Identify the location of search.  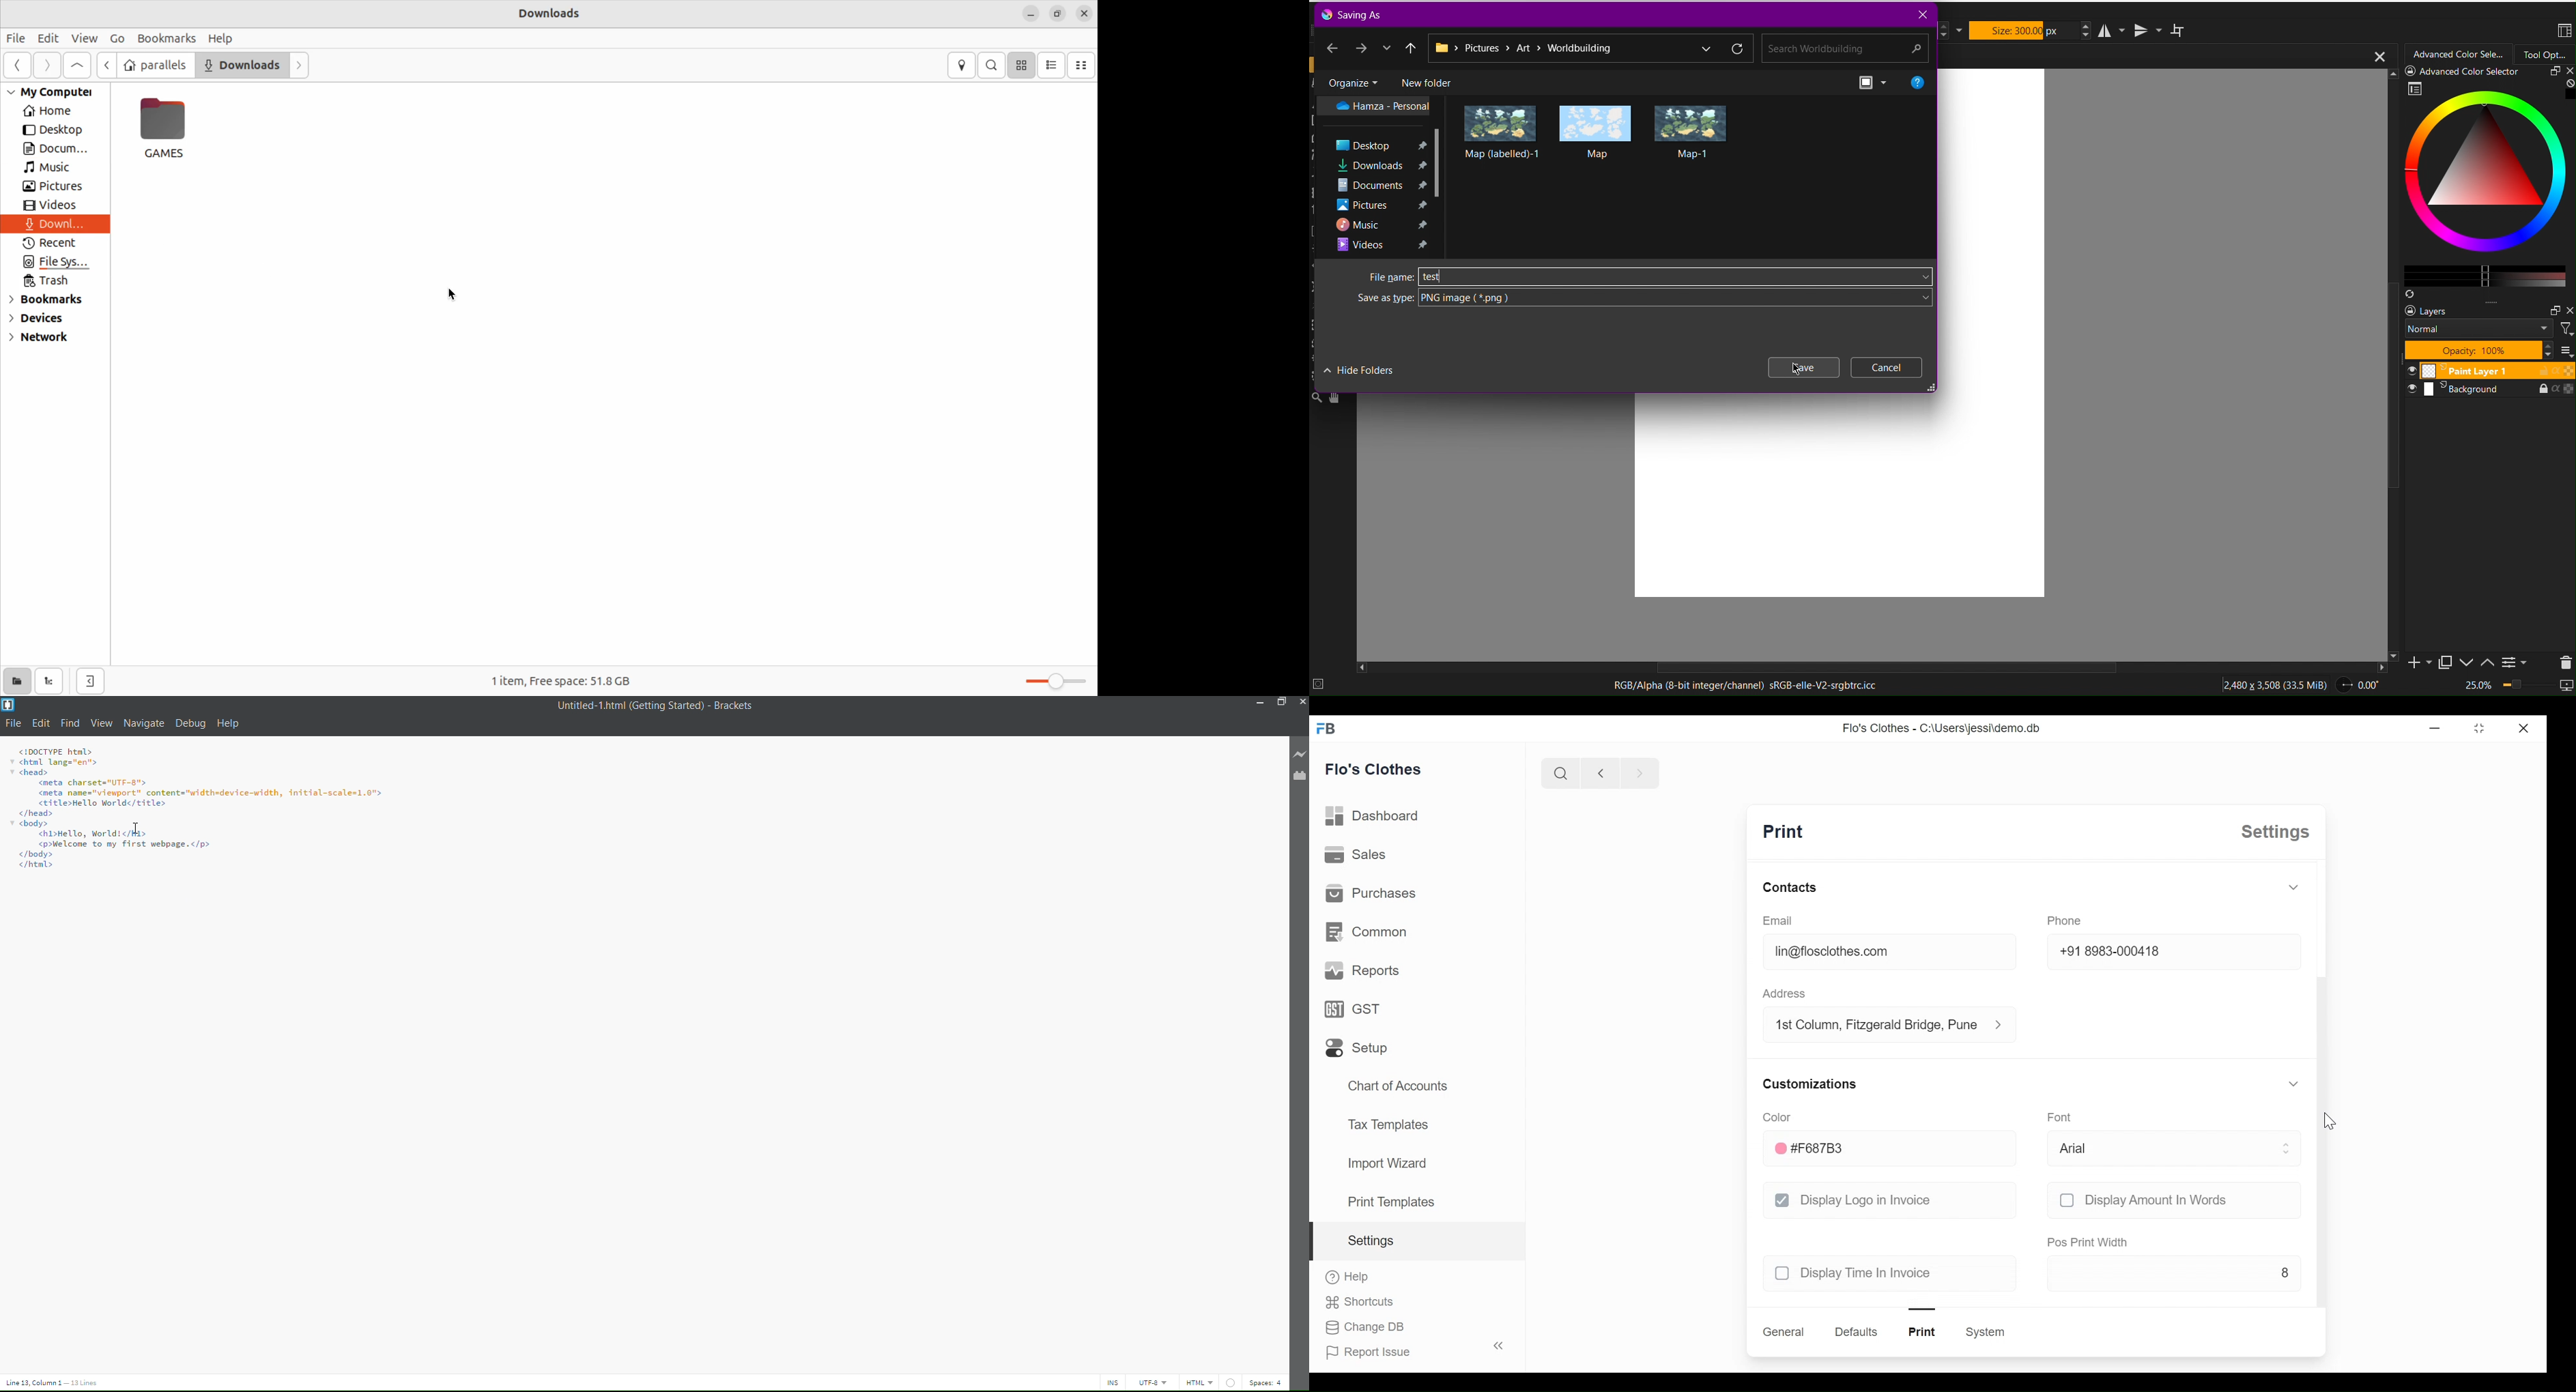
(1560, 773).